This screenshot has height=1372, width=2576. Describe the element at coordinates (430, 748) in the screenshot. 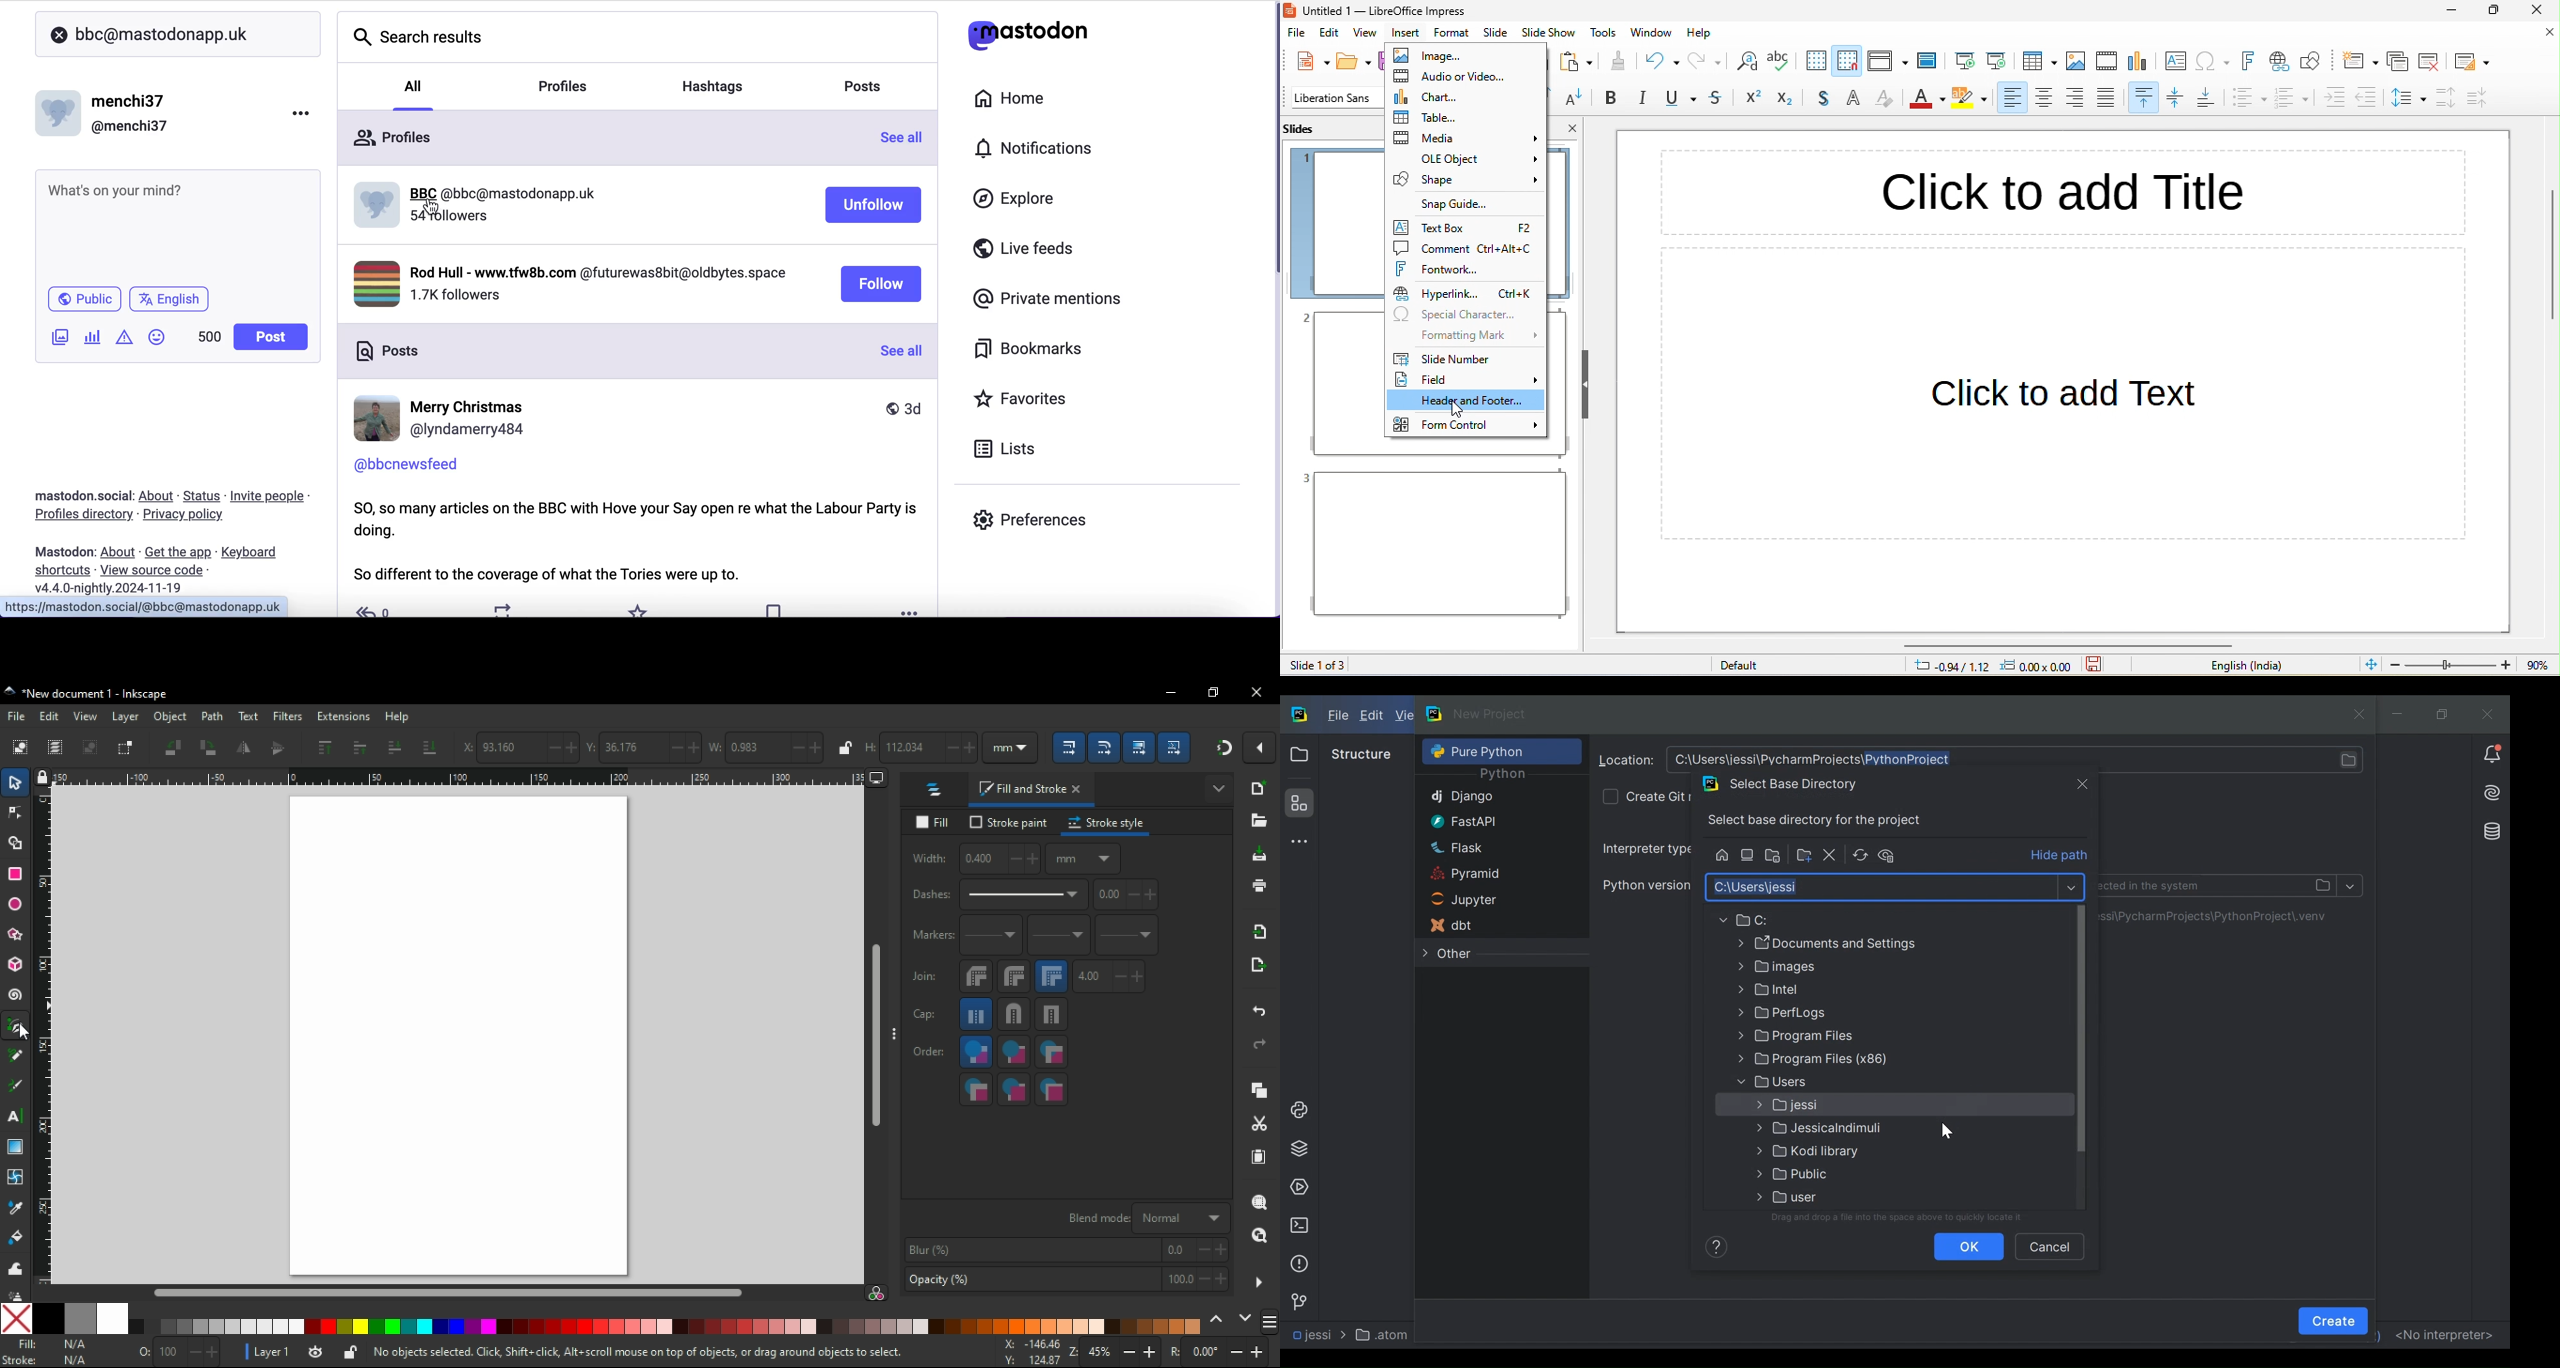

I see `lower to bottom` at that location.